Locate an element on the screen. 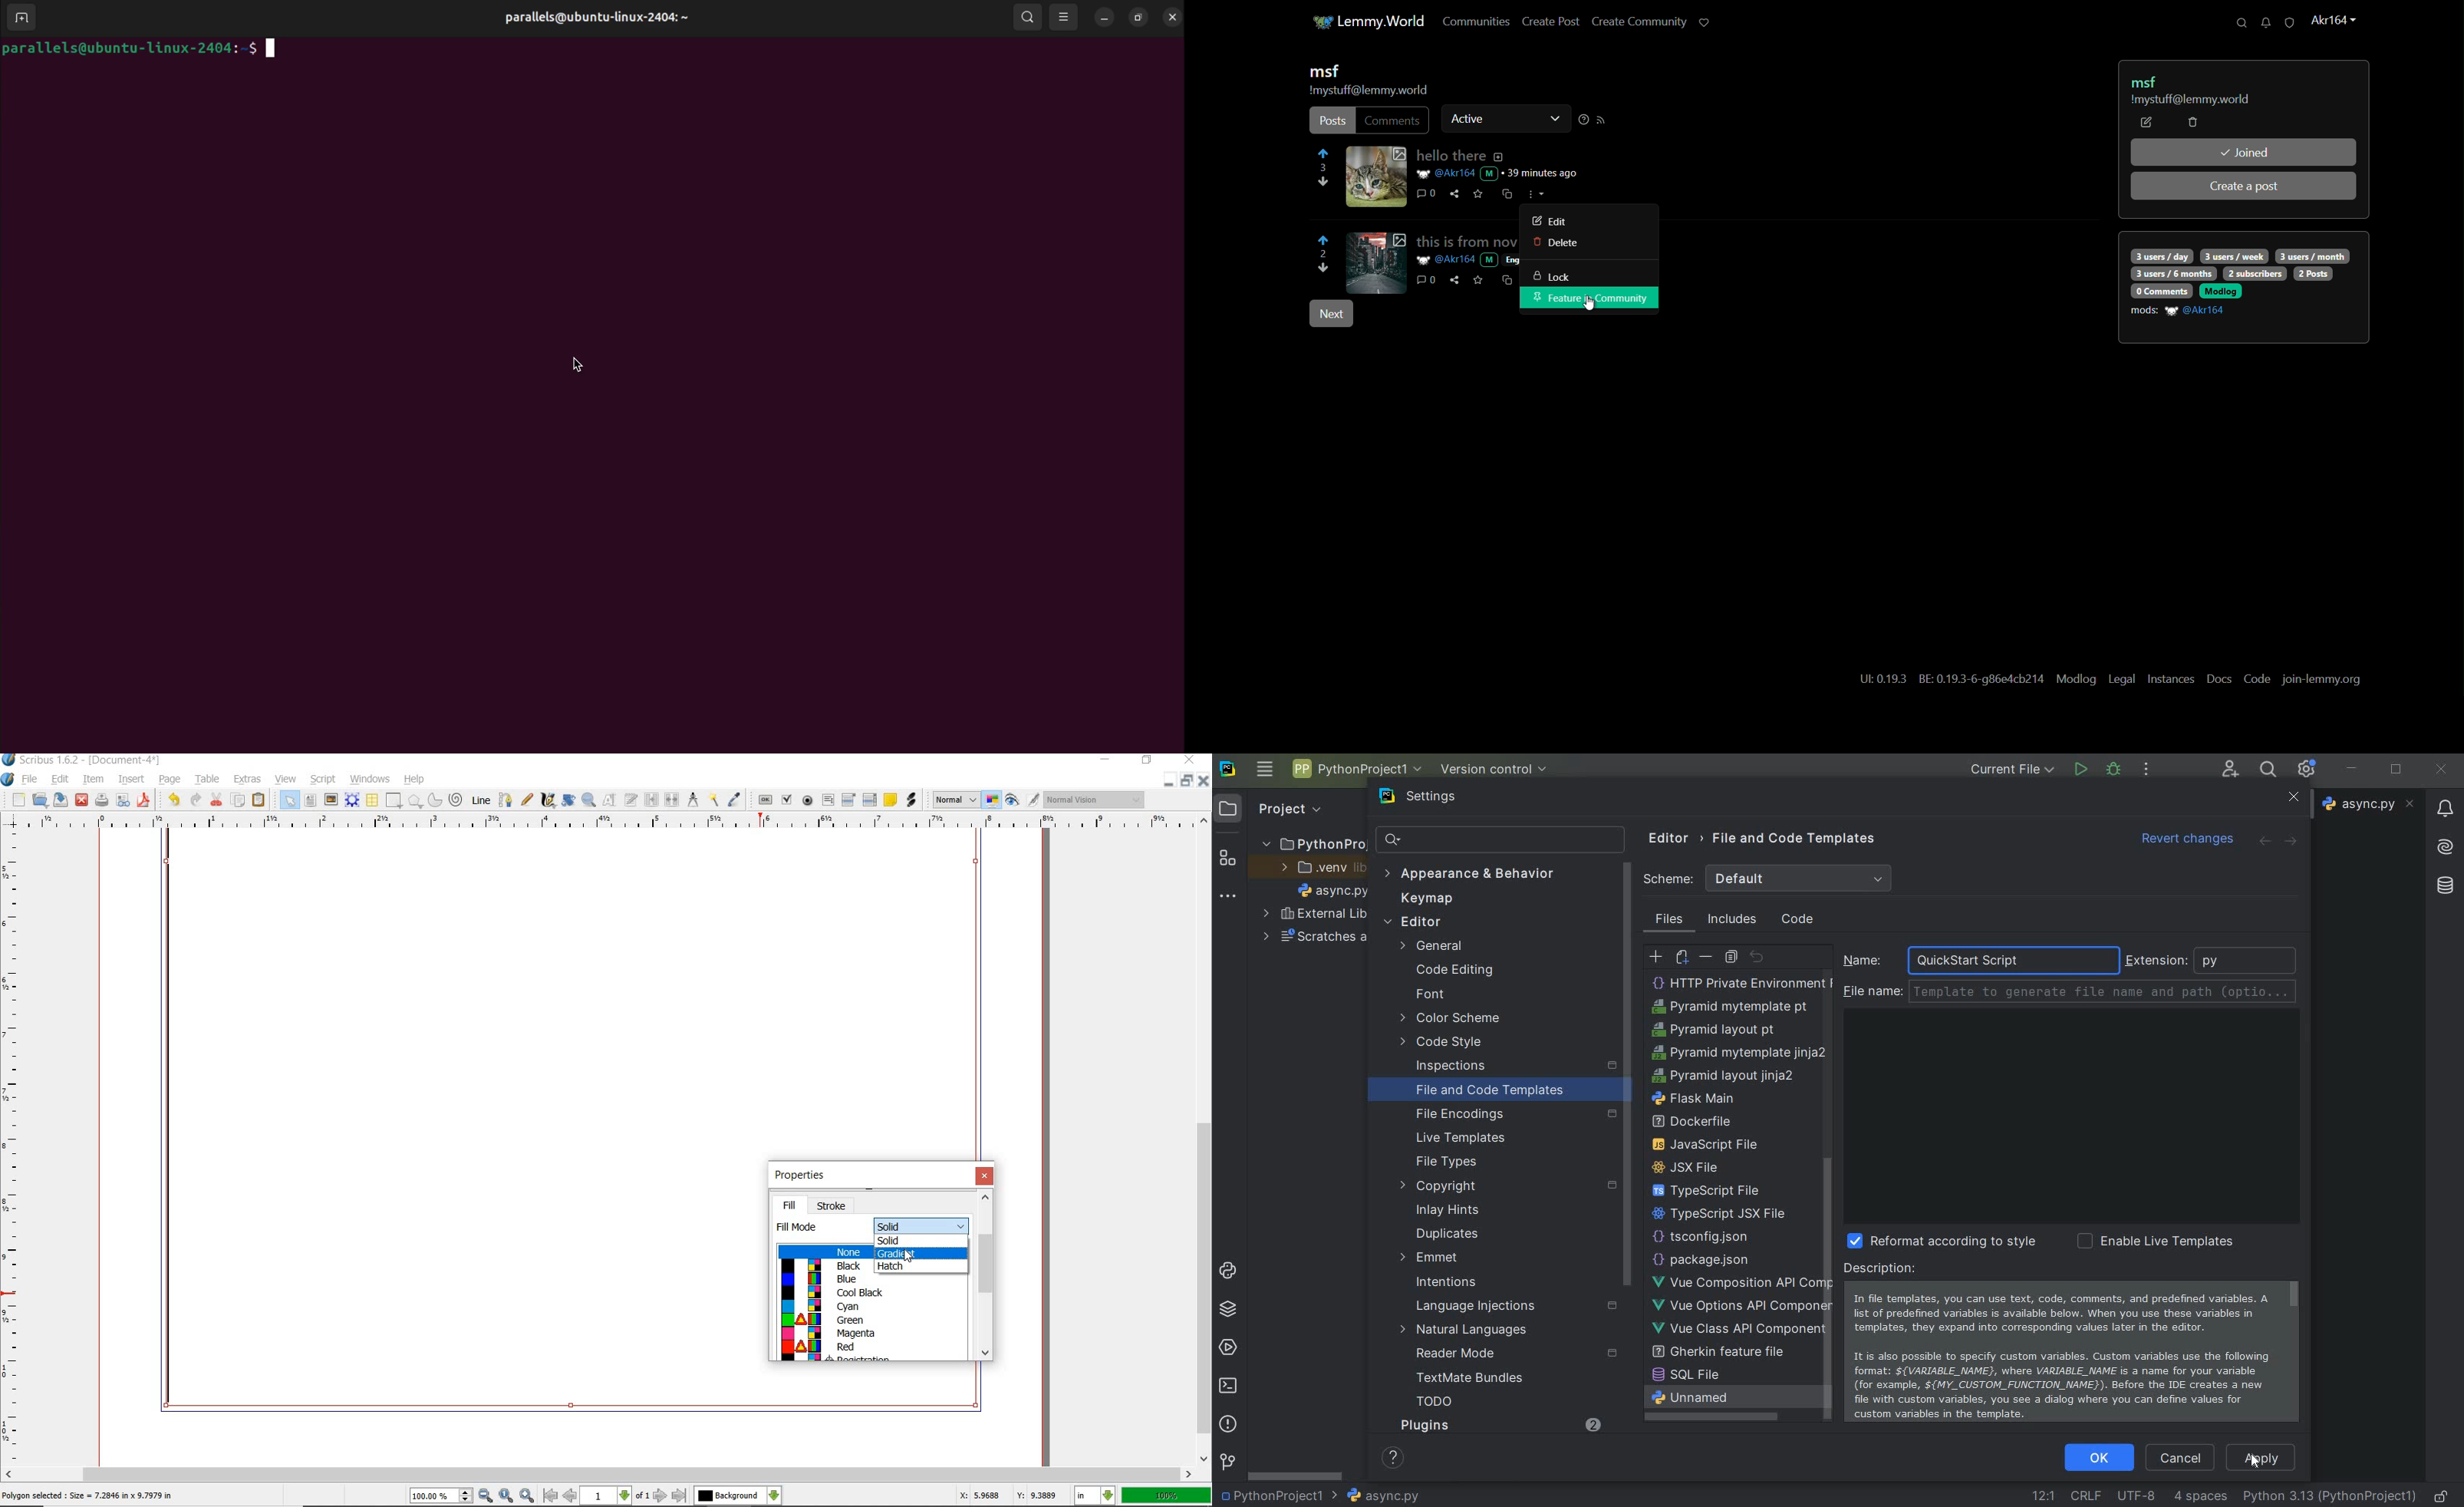  unread reports is located at coordinates (2288, 23).